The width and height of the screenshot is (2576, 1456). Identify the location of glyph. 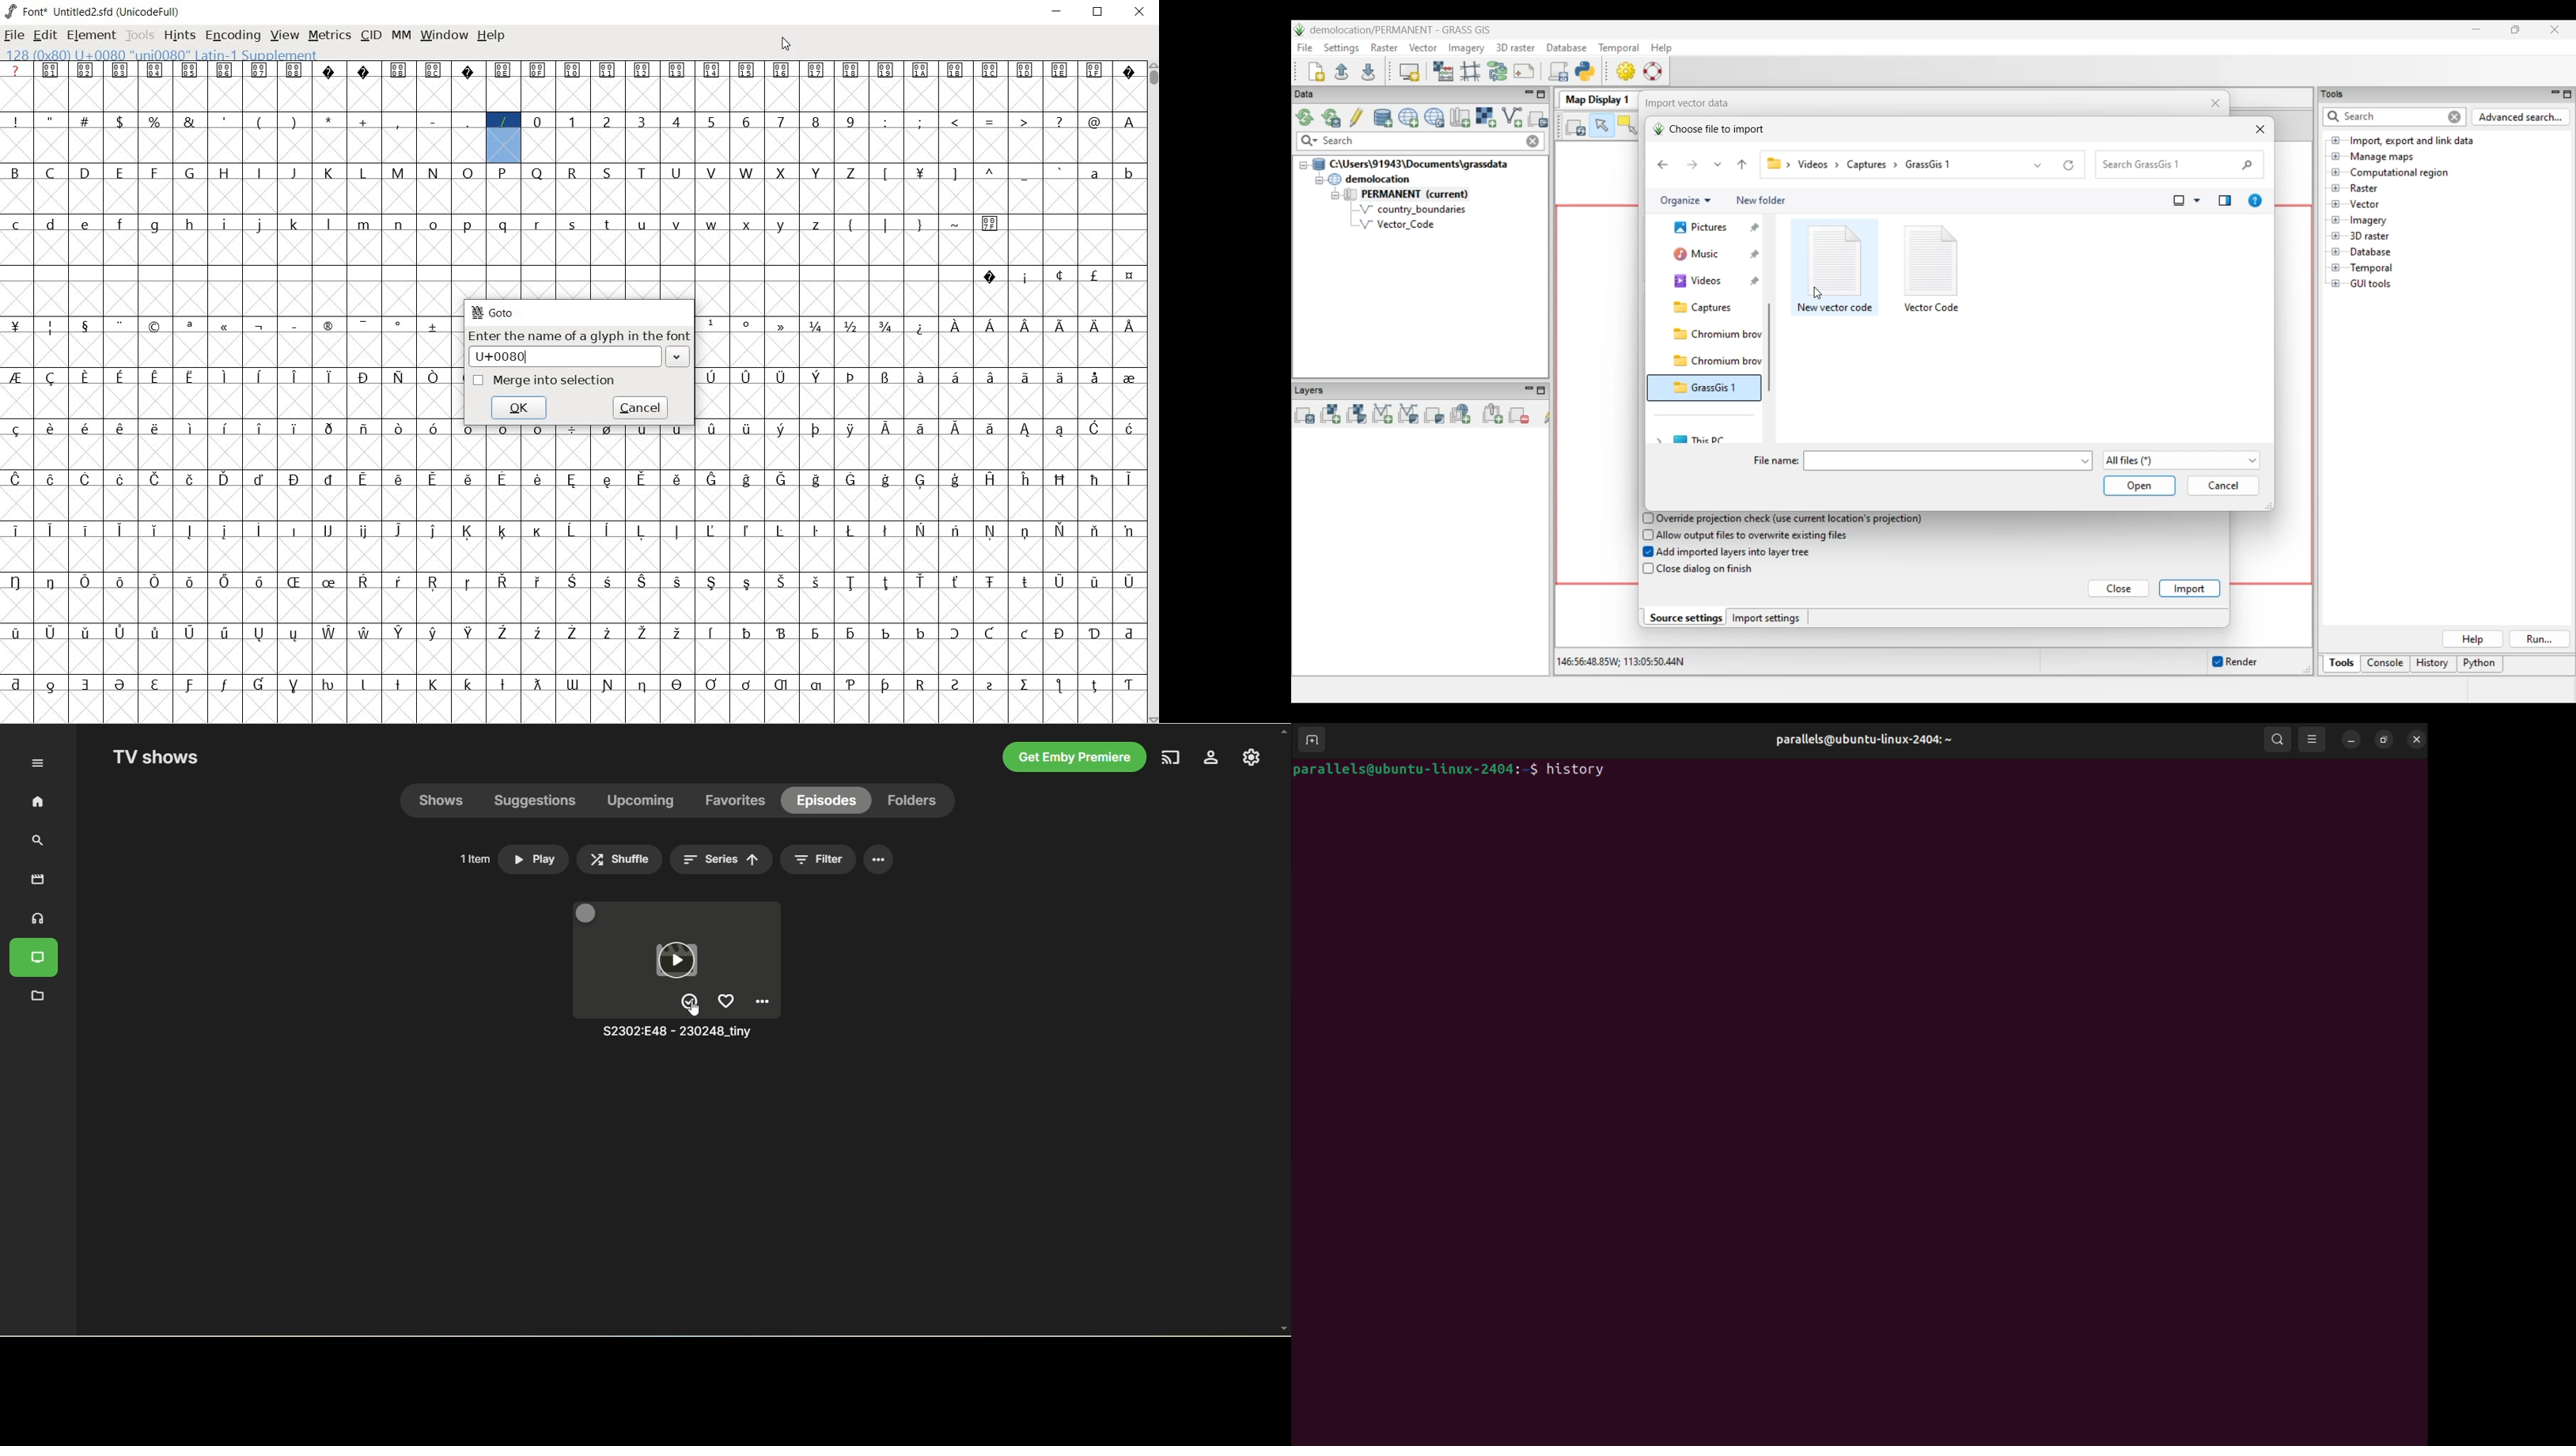
(364, 122).